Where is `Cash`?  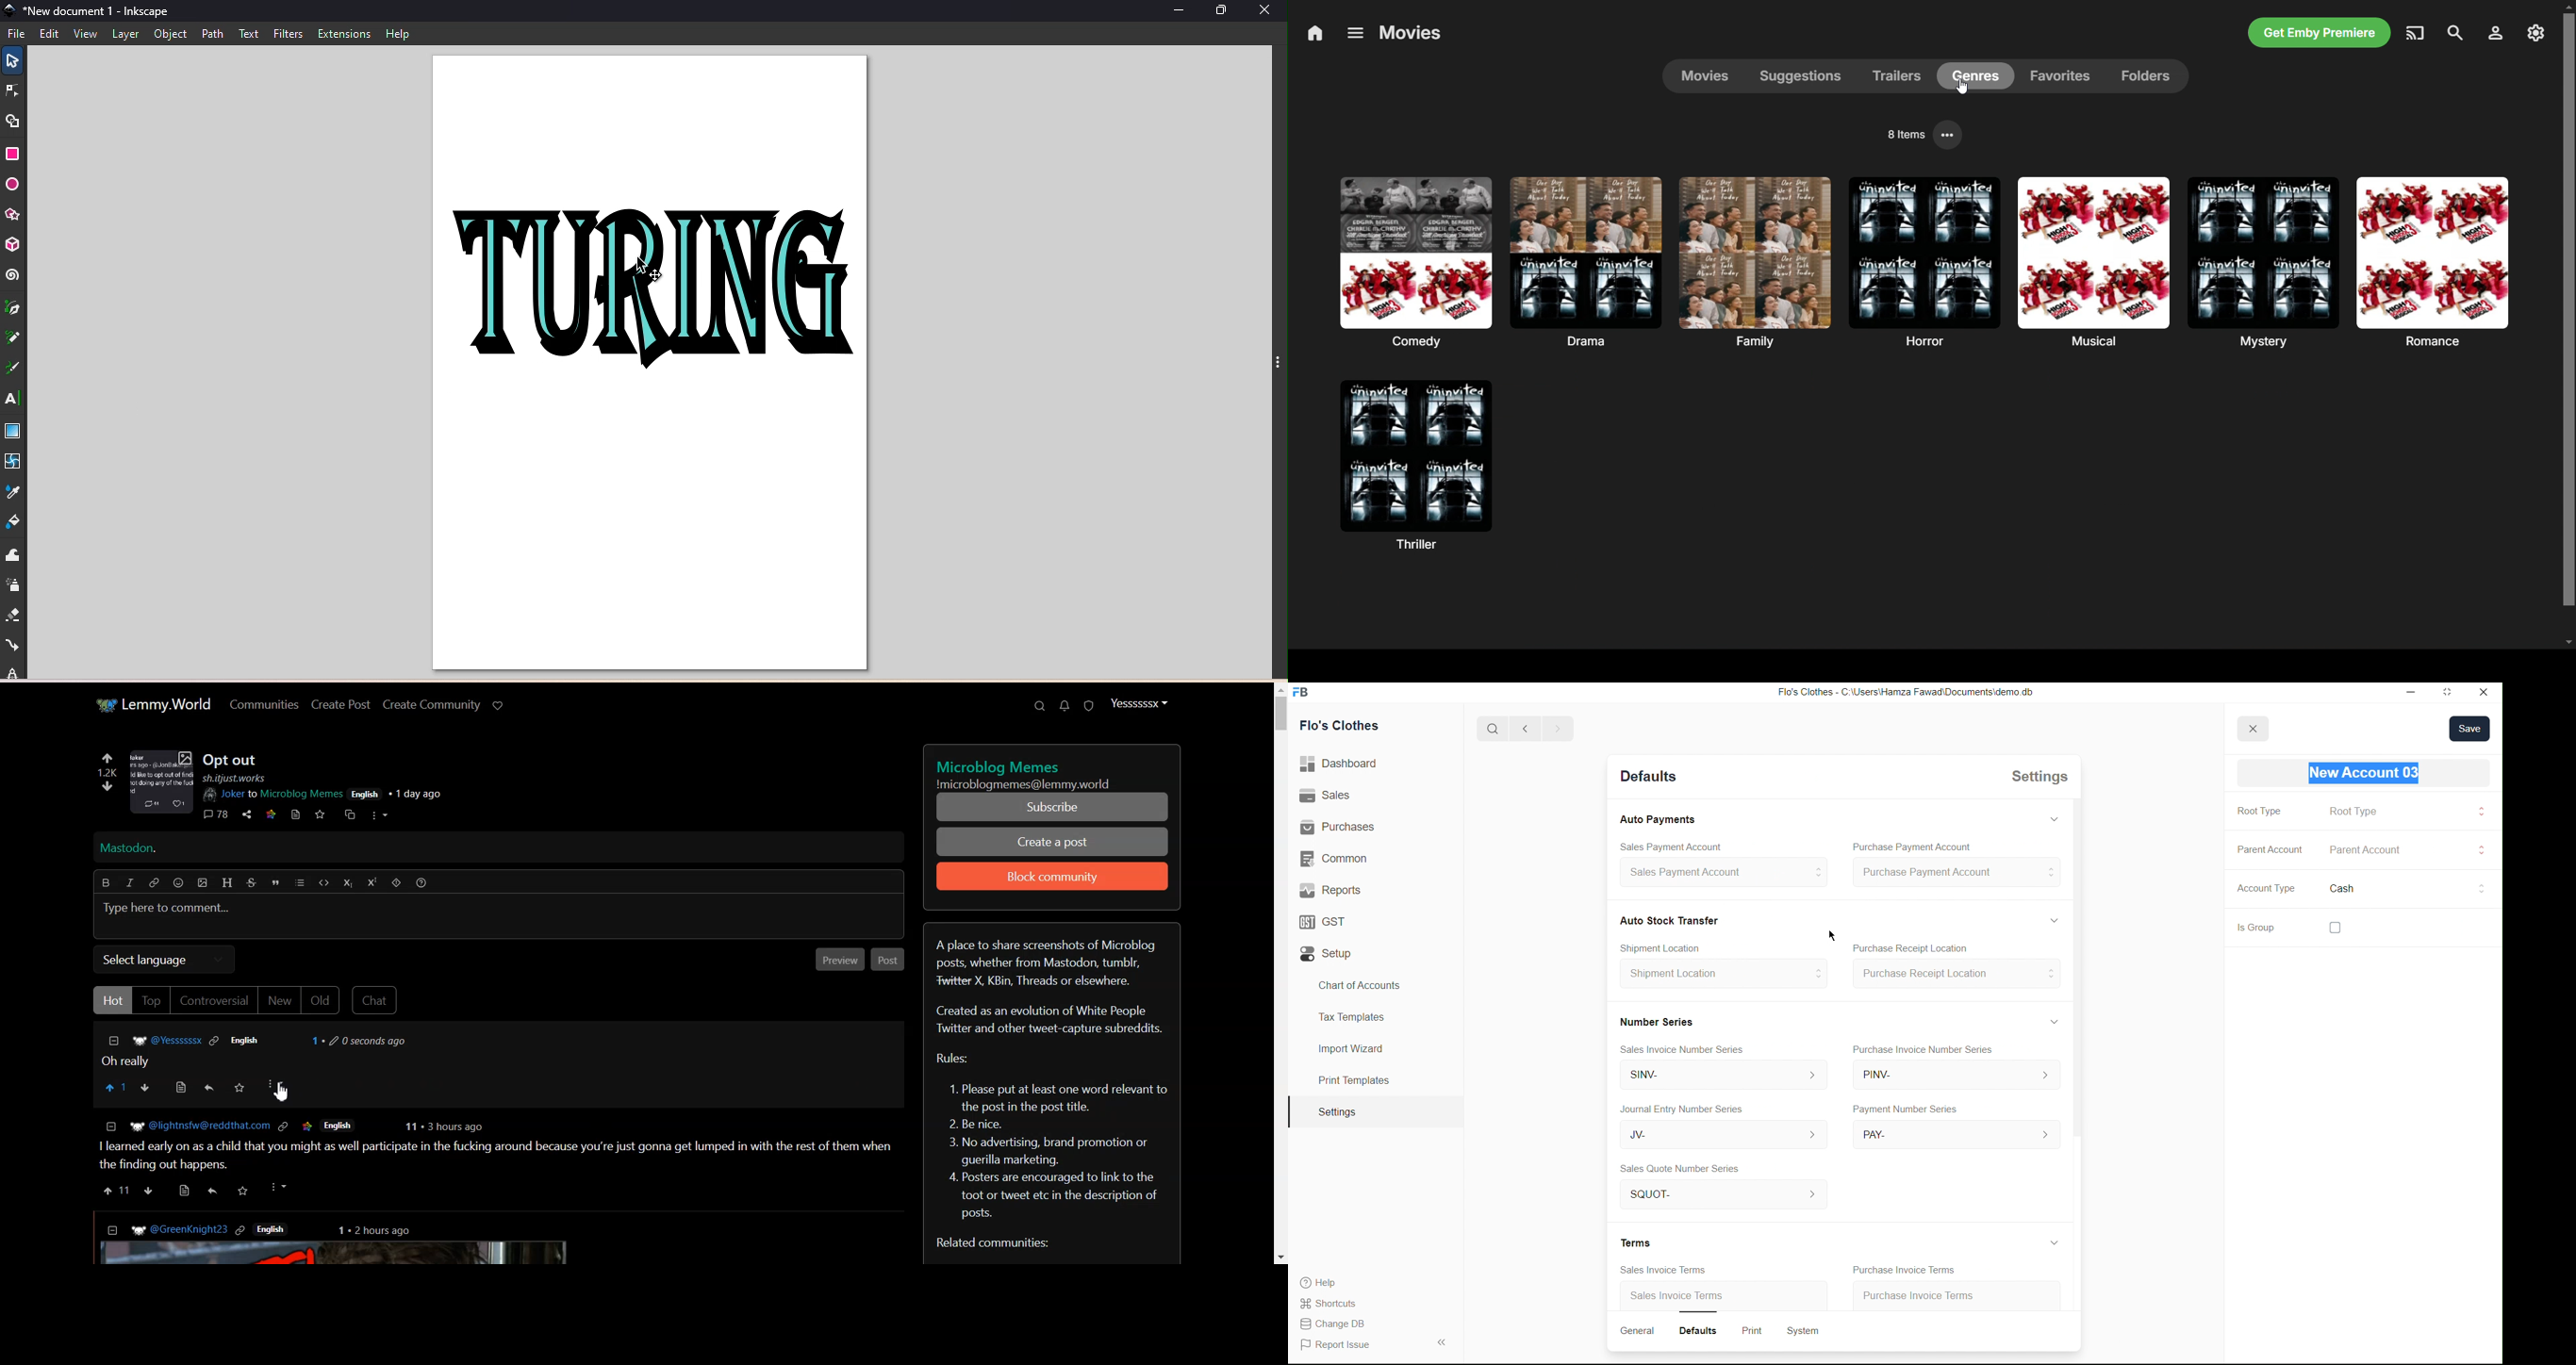 Cash is located at coordinates (2345, 890).